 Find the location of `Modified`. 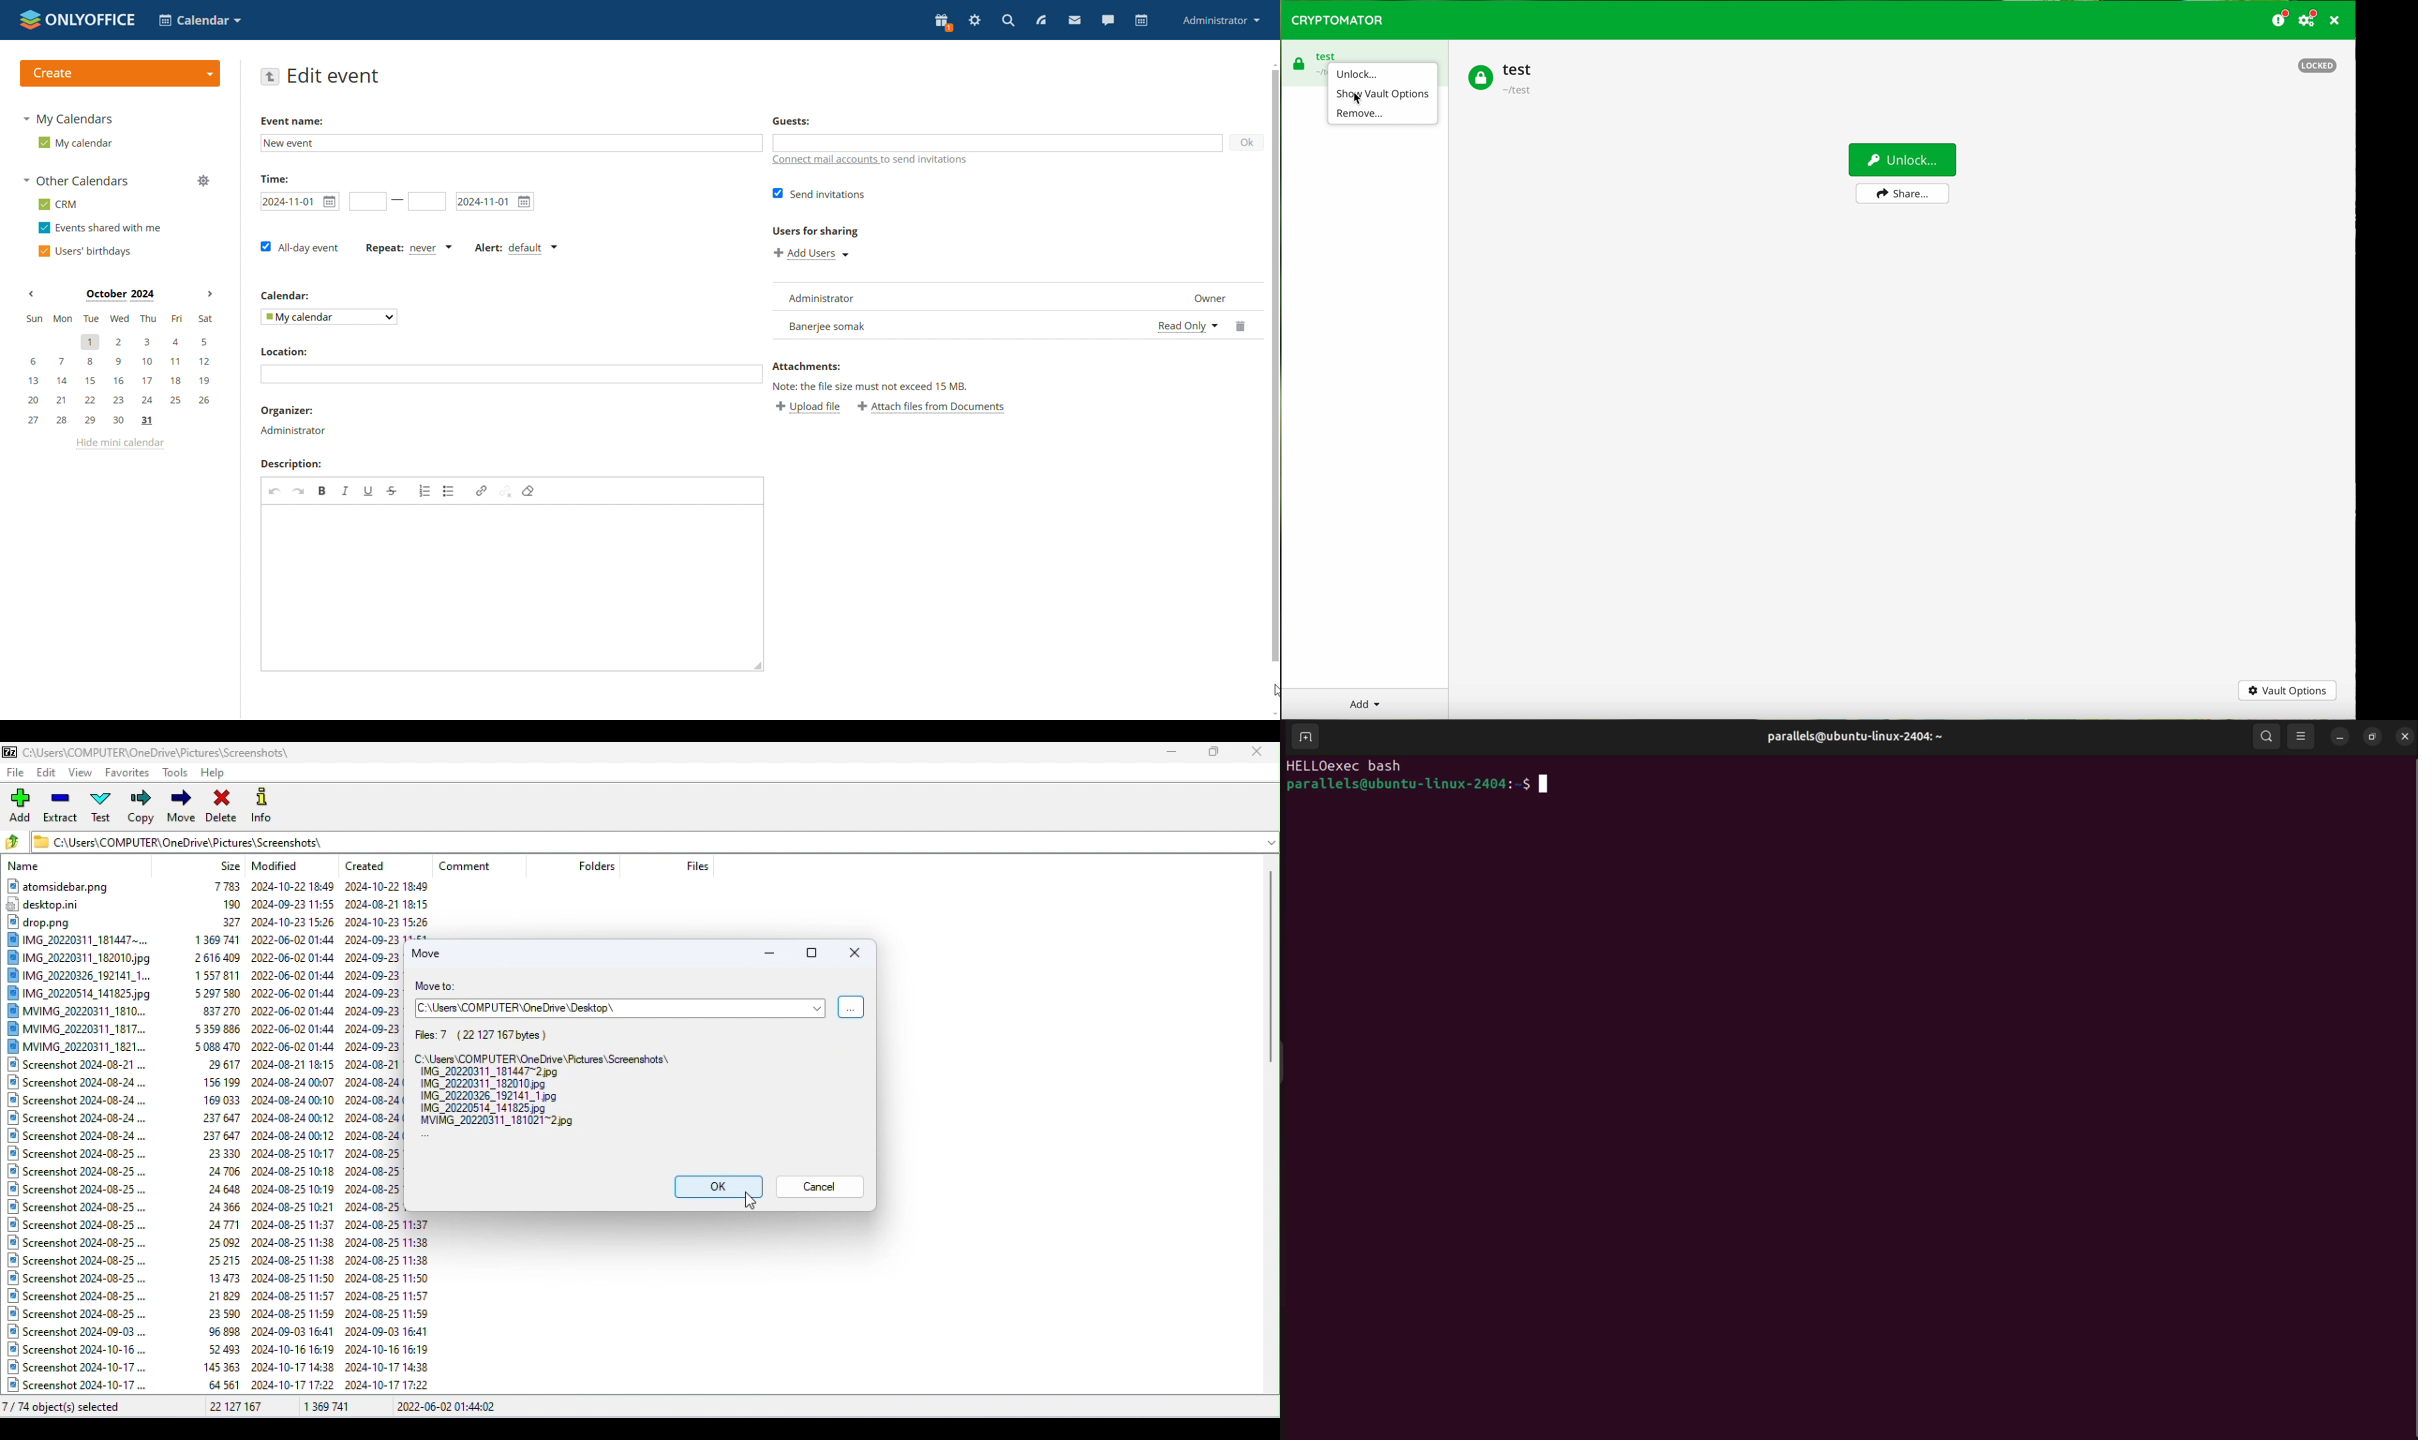

Modified is located at coordinates (279, 866).